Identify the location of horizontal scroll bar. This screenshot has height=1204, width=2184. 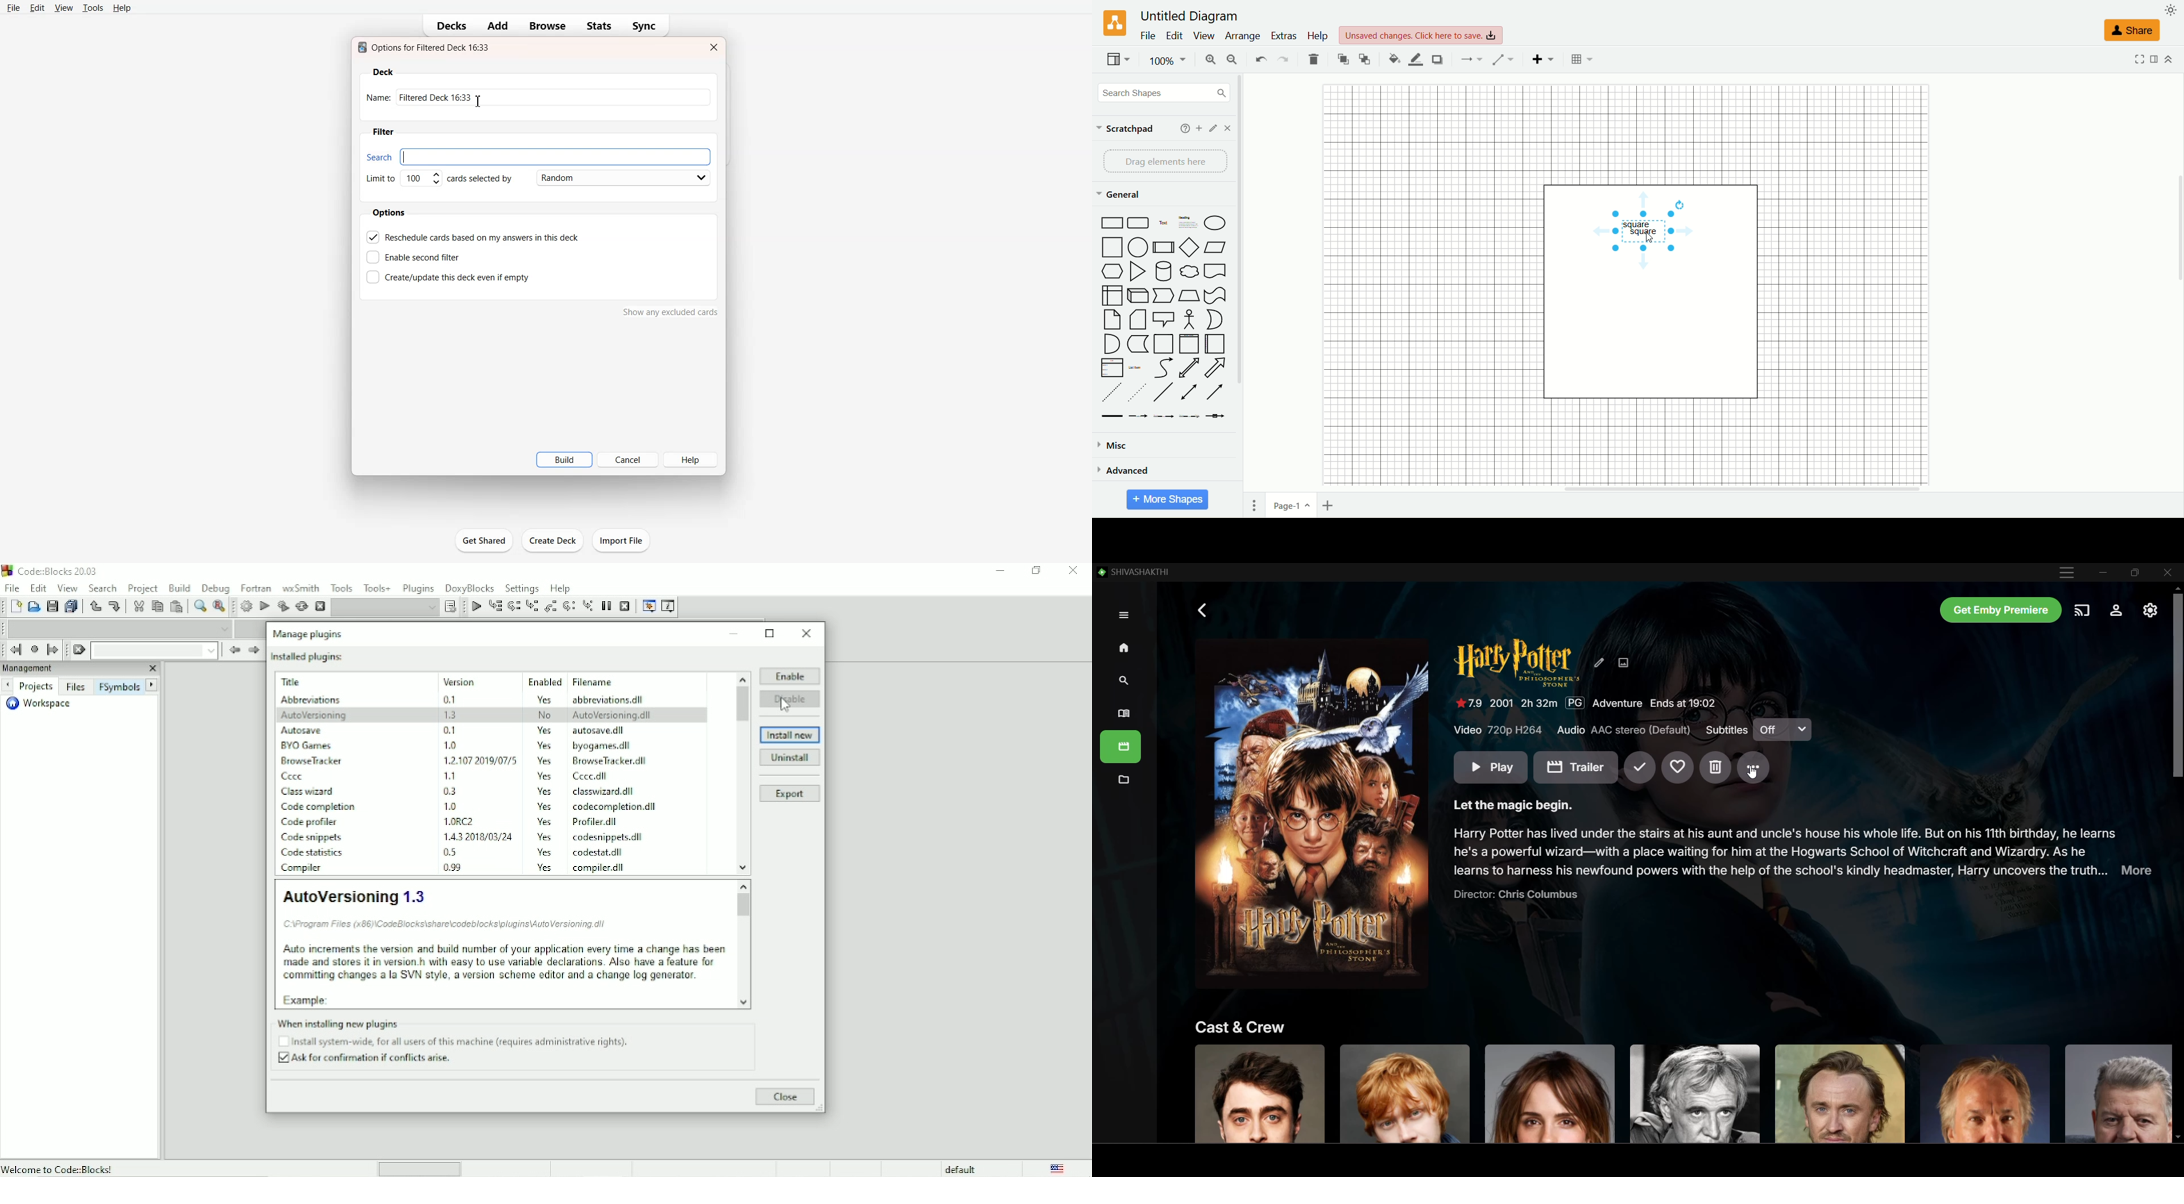
(1715, 489).